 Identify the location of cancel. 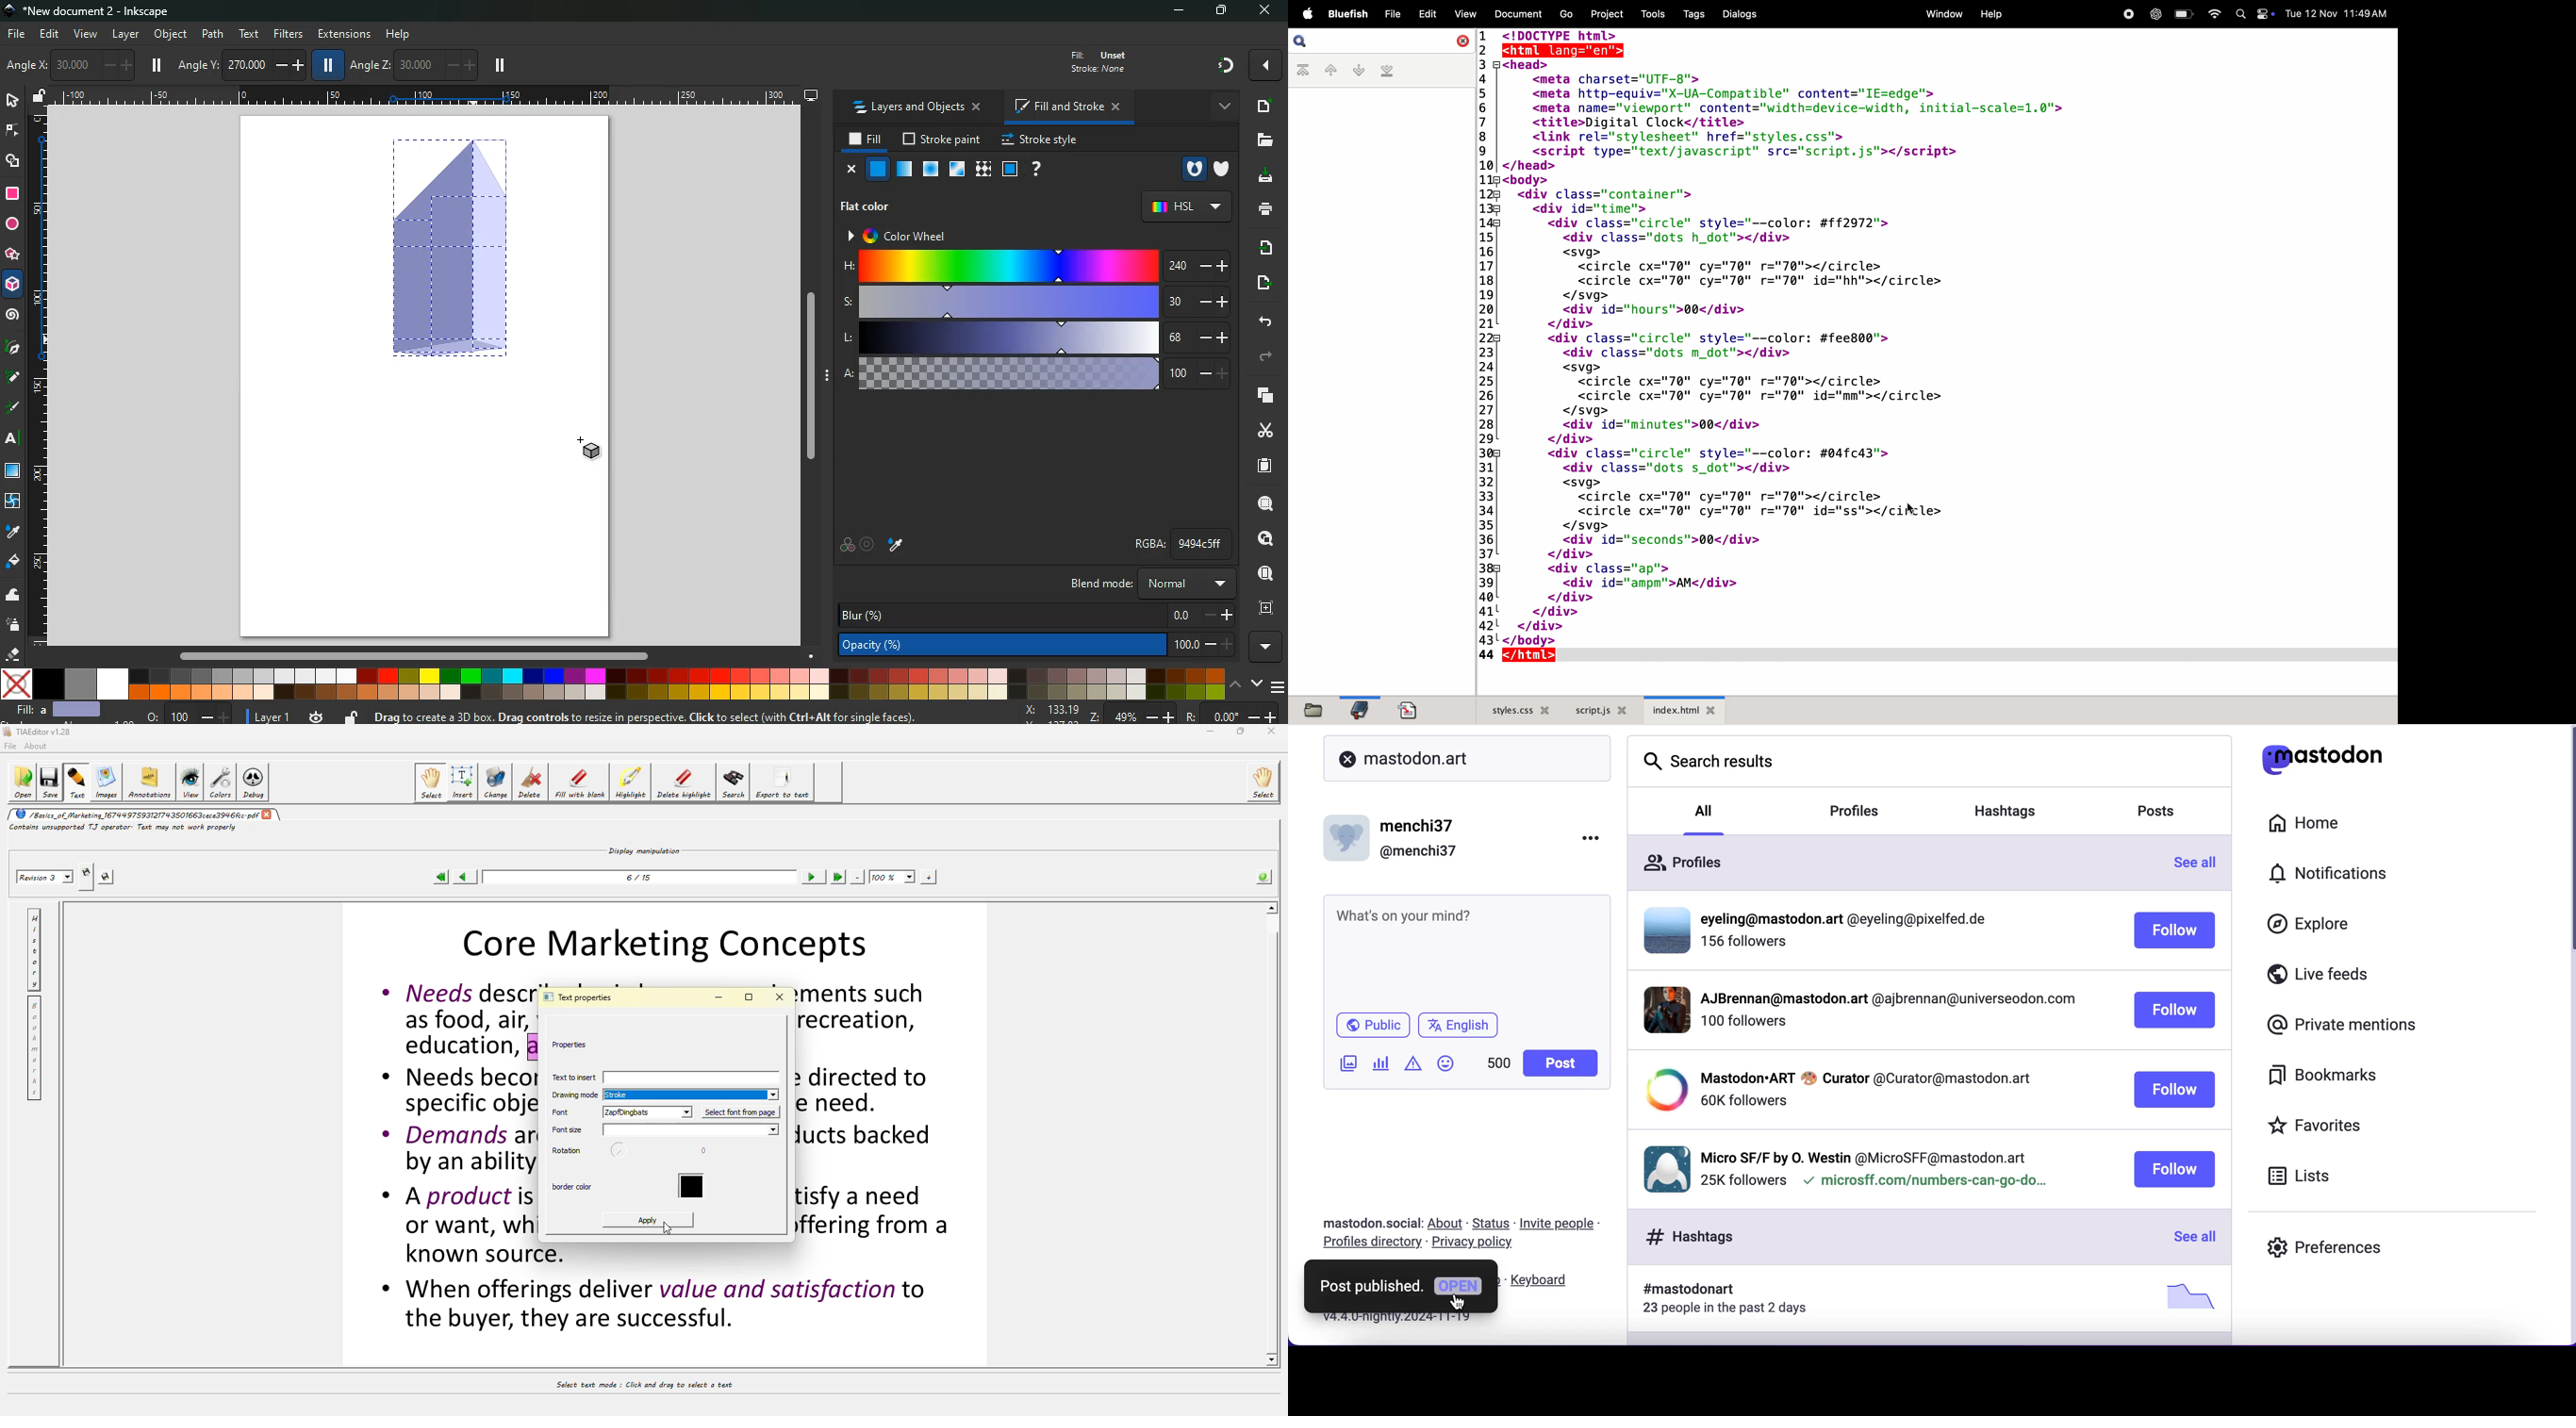
(849, 170).